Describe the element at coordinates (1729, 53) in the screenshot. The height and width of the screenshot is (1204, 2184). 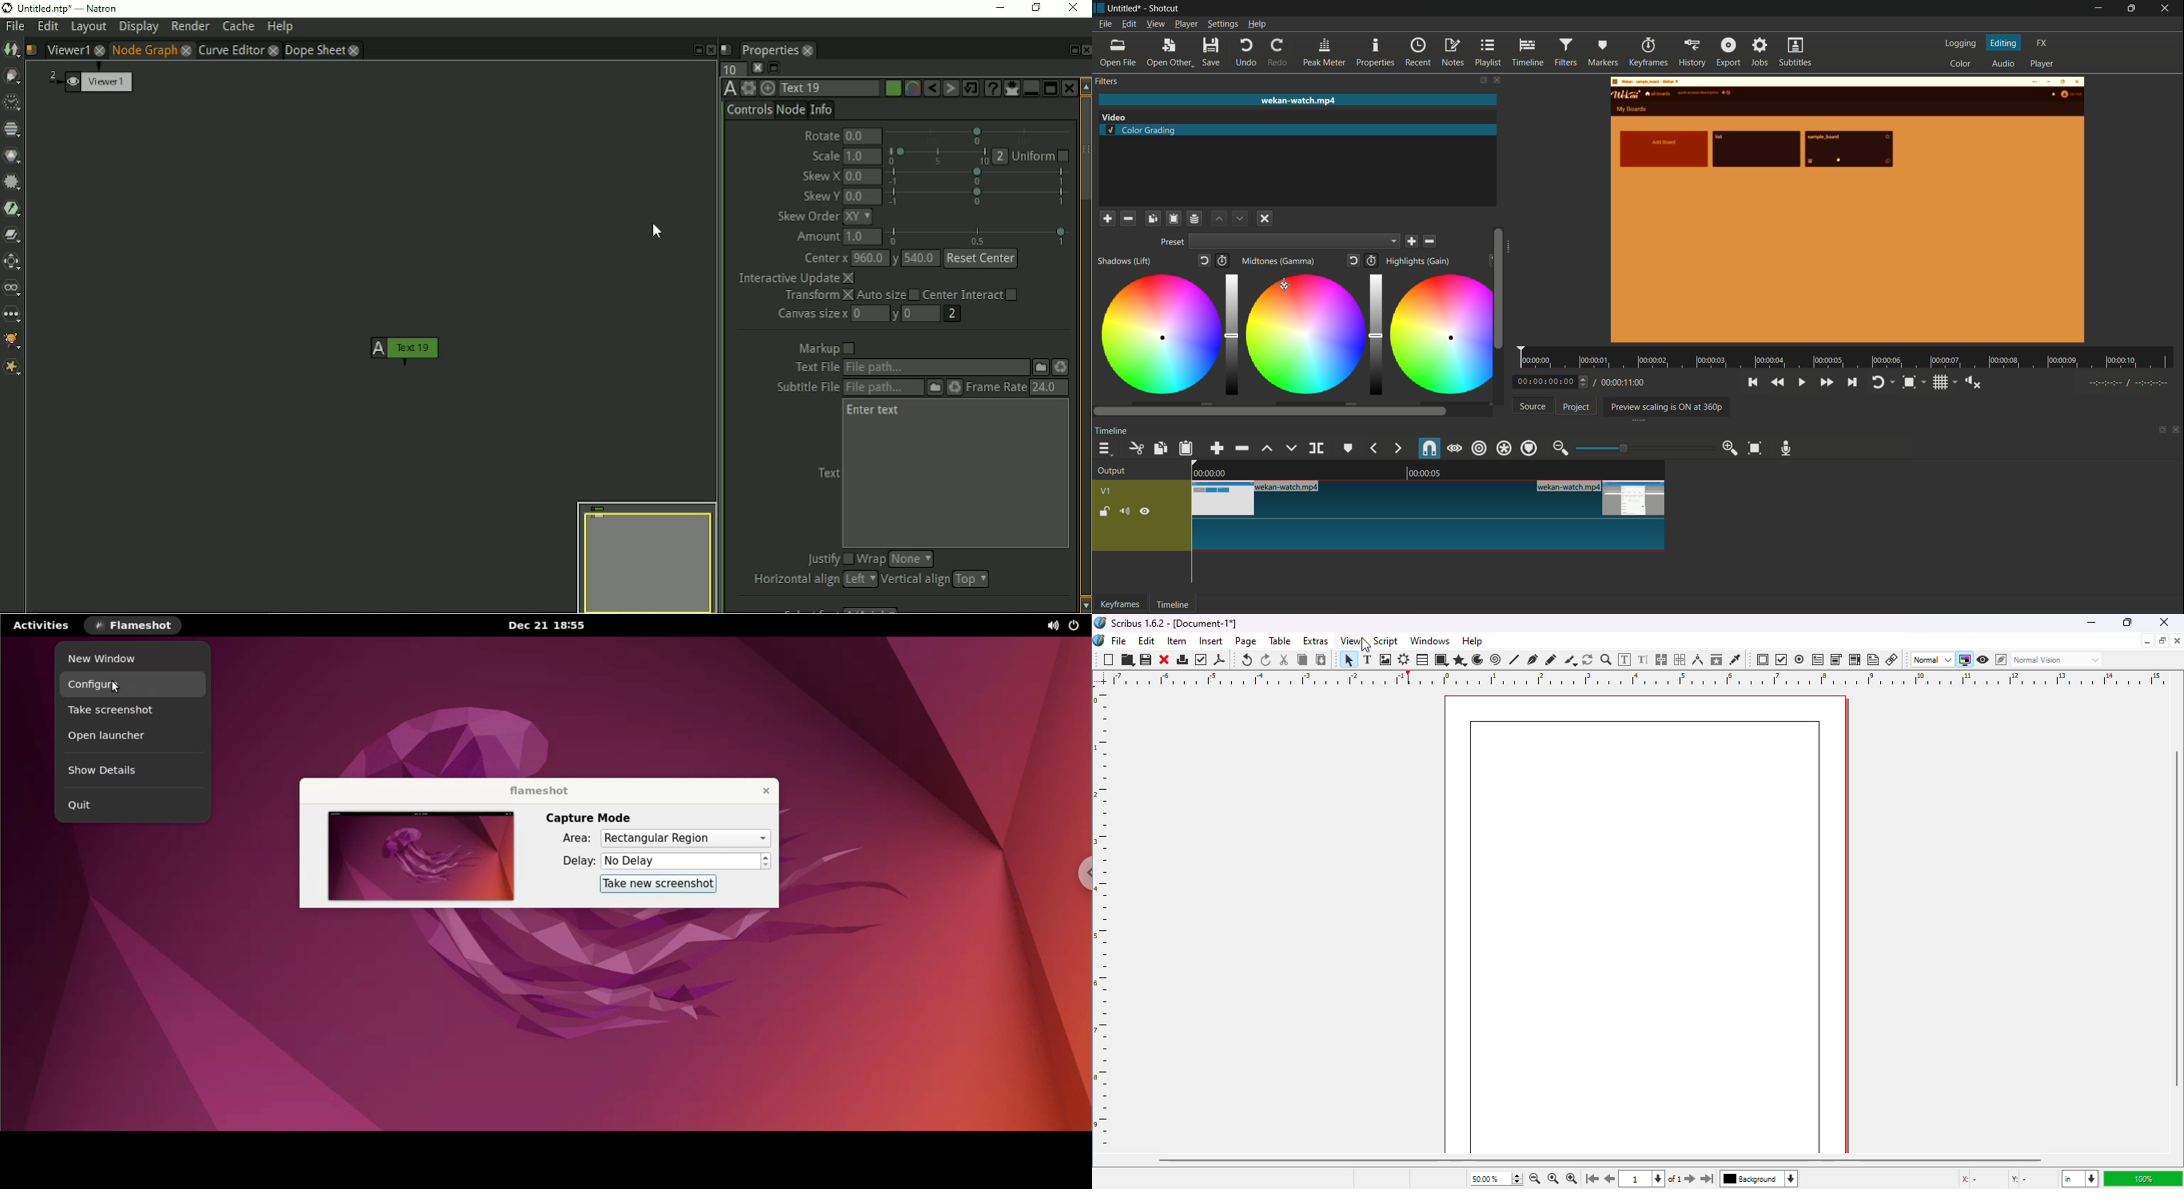
I see `export` at that location.